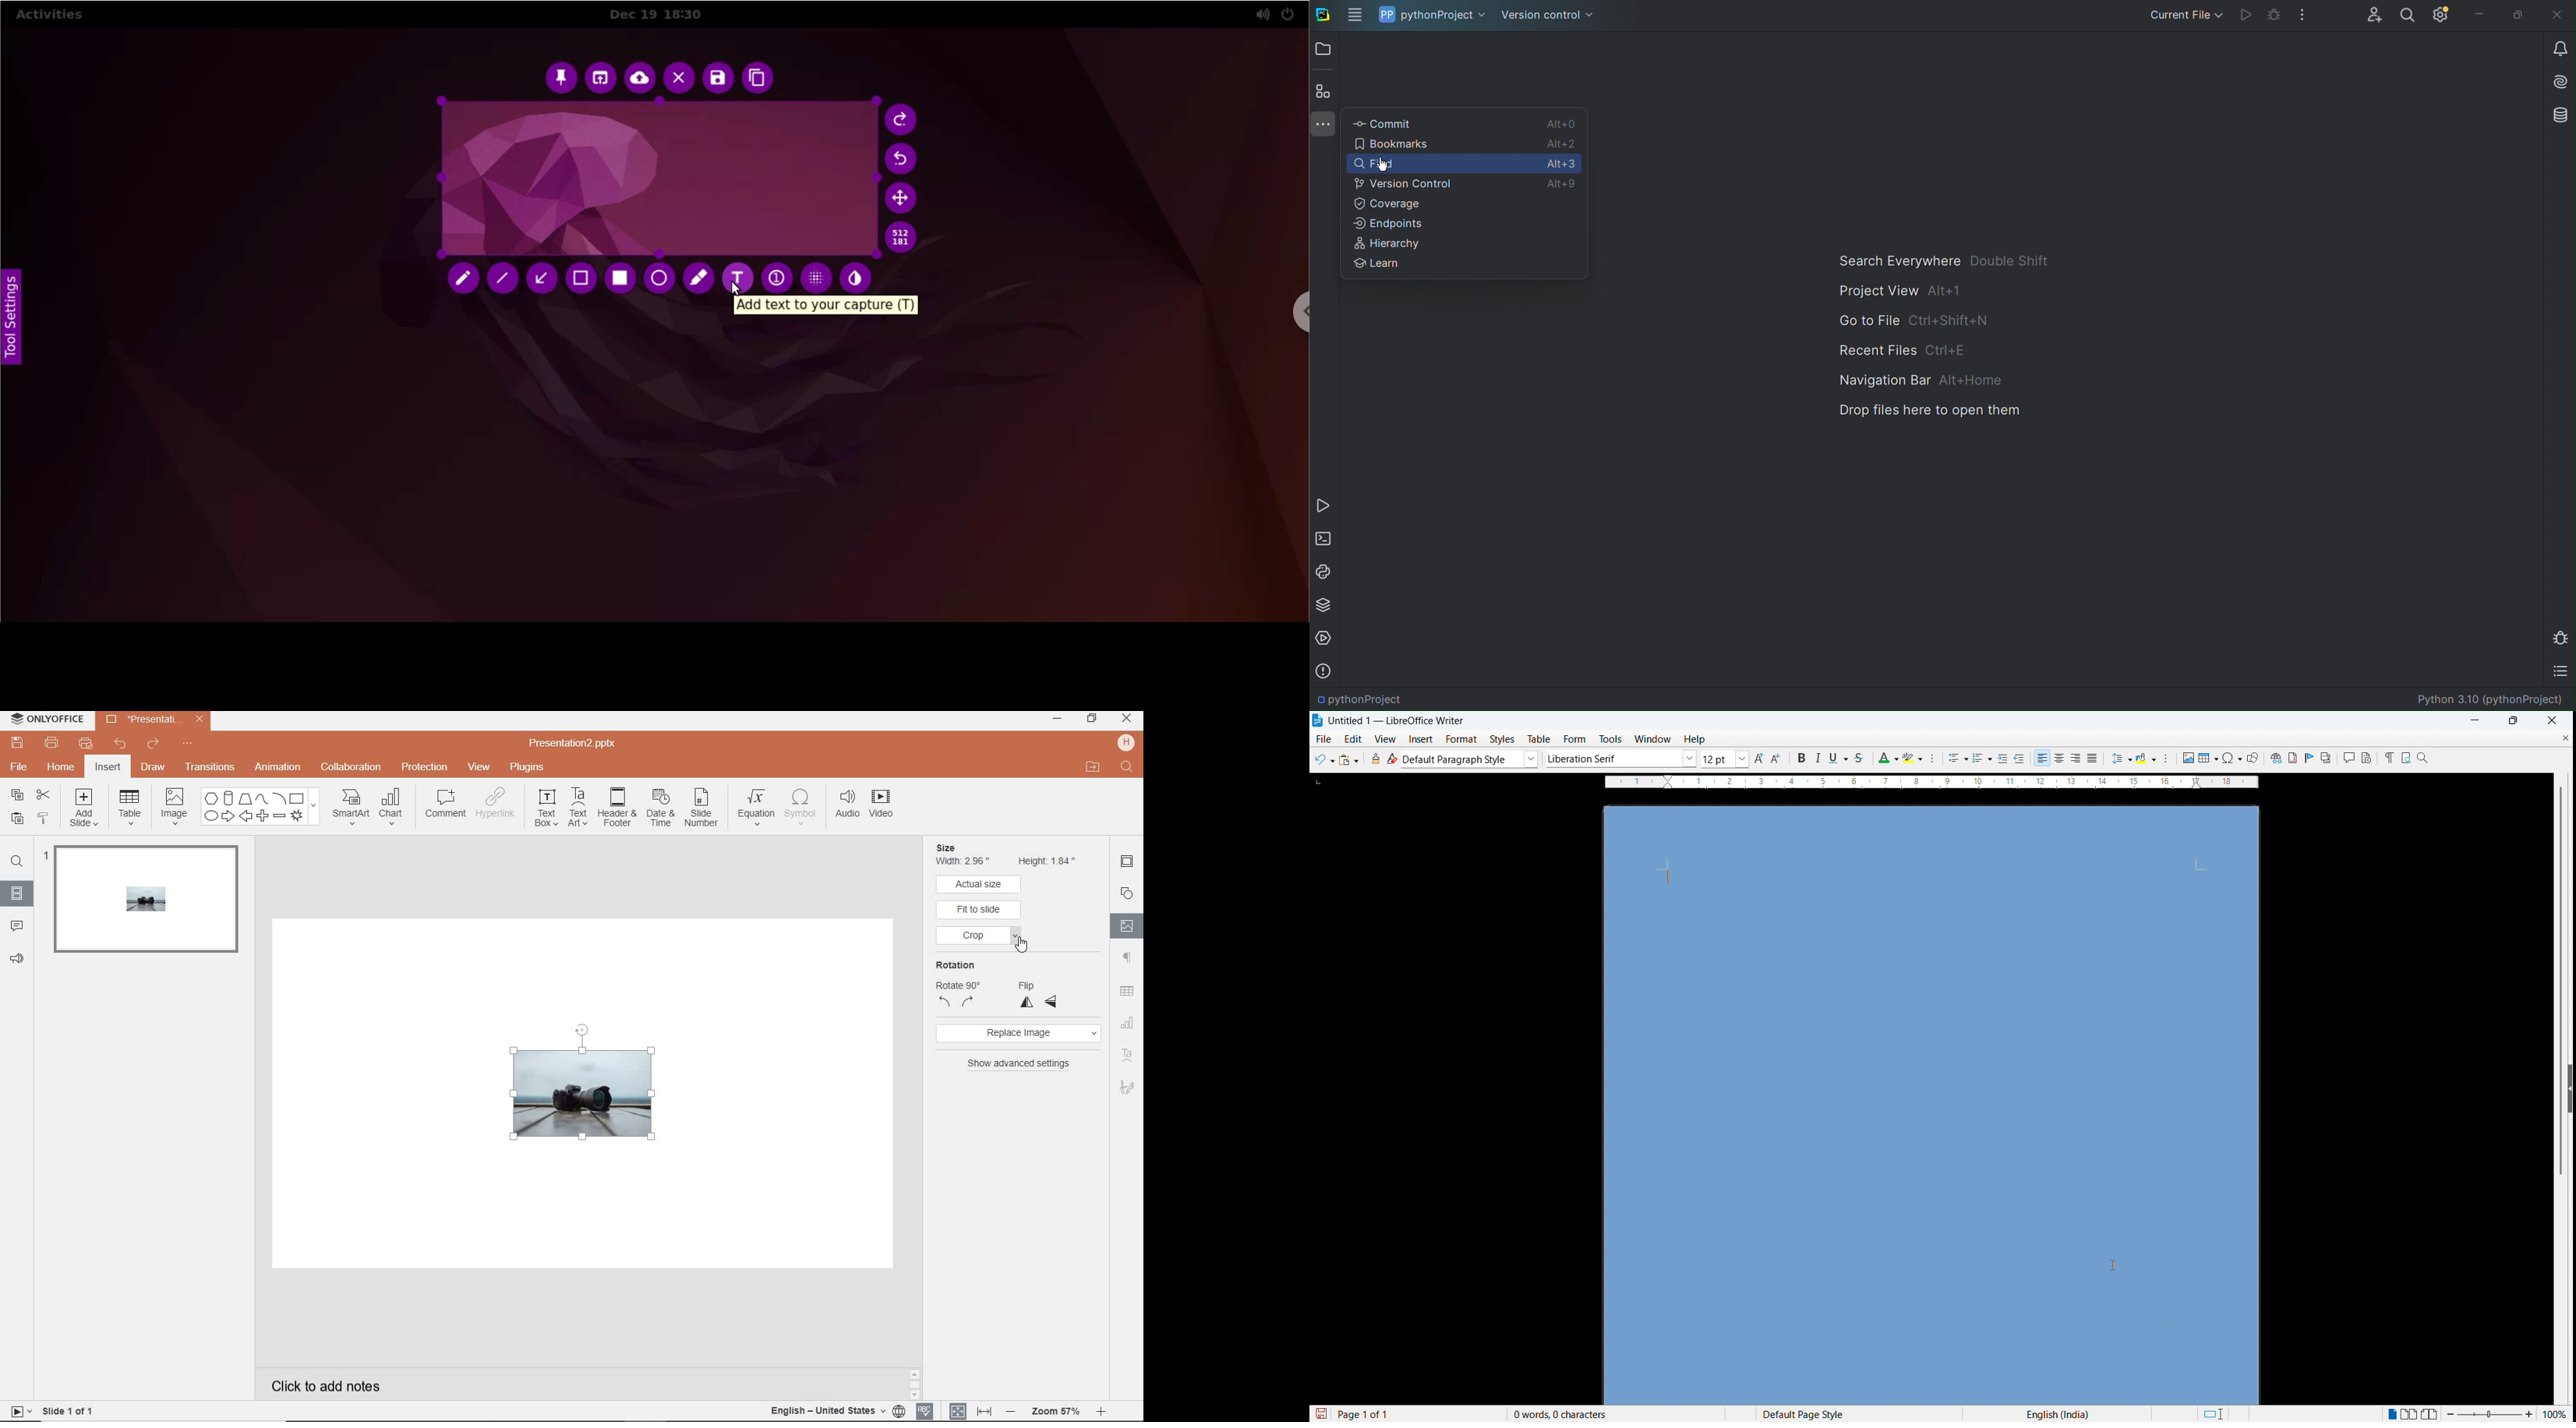 Image resolution: width=2576 pixels, height=1428 pixels. What do you see at coordinates (174, 806) in the screenshot?
I see `image` at bounding box center [174, 806].